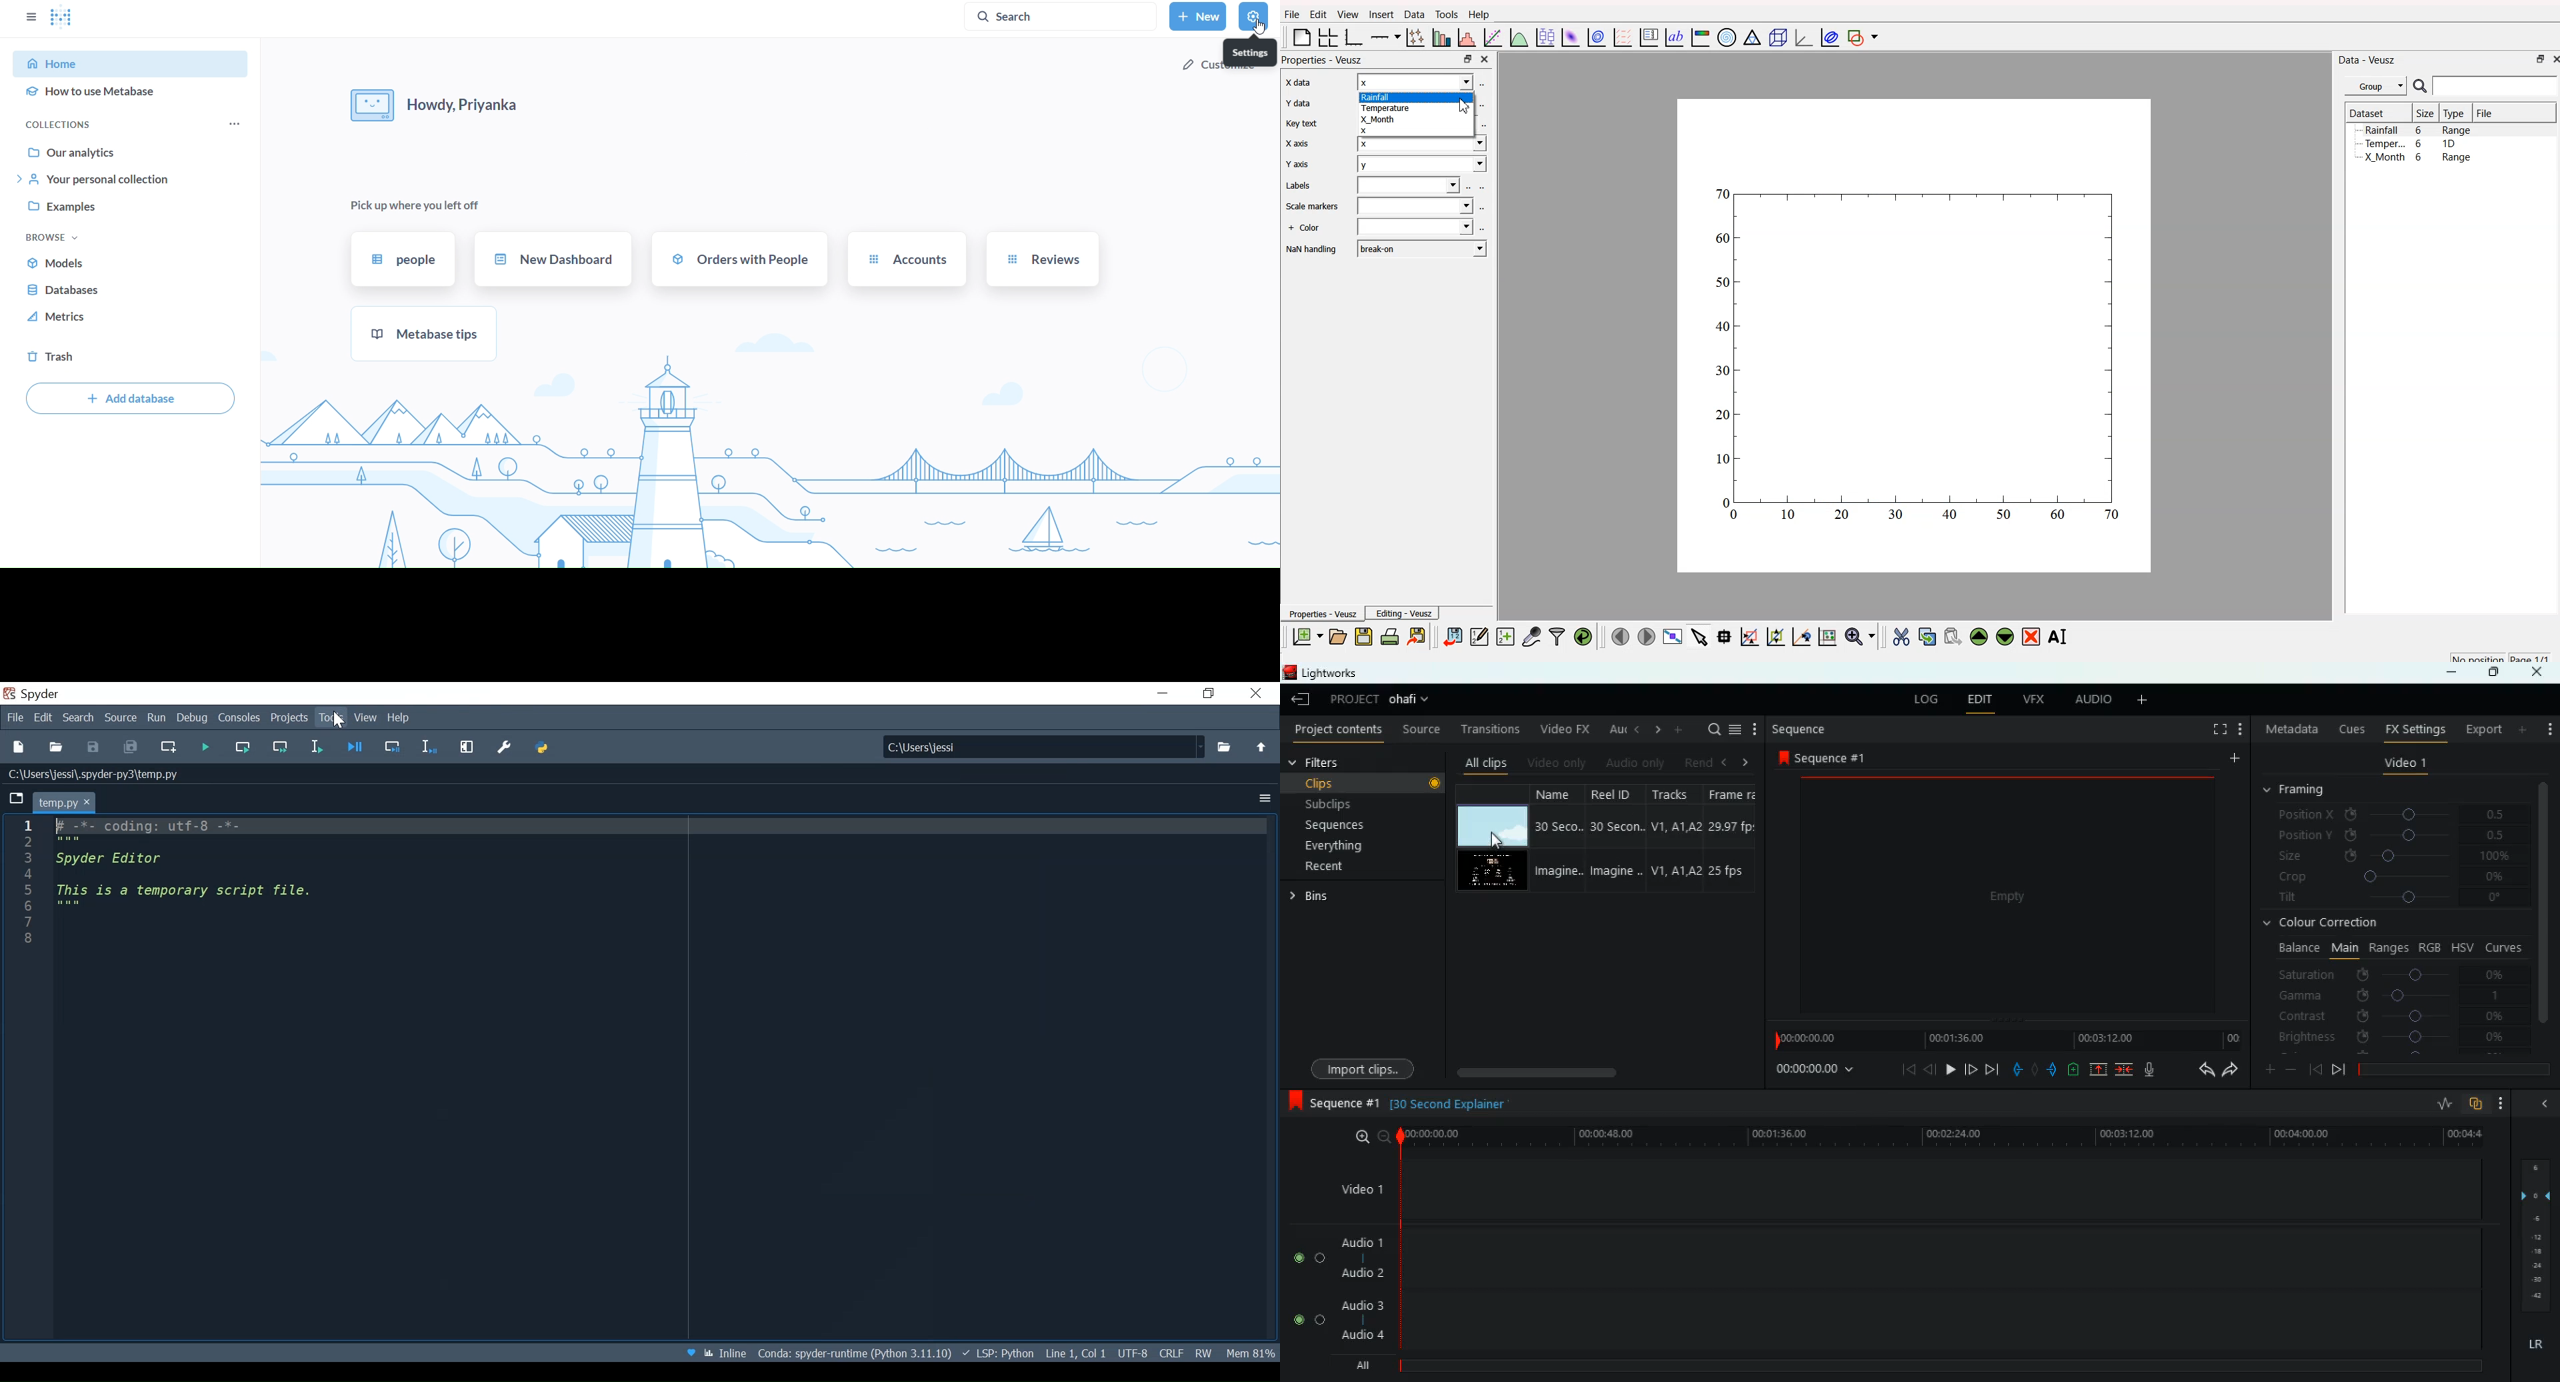 The height and width of the screenshot is (1400, 2576). Describe the element at coordinates (1555, 761) in the screenshot. I see `video only` at that location.